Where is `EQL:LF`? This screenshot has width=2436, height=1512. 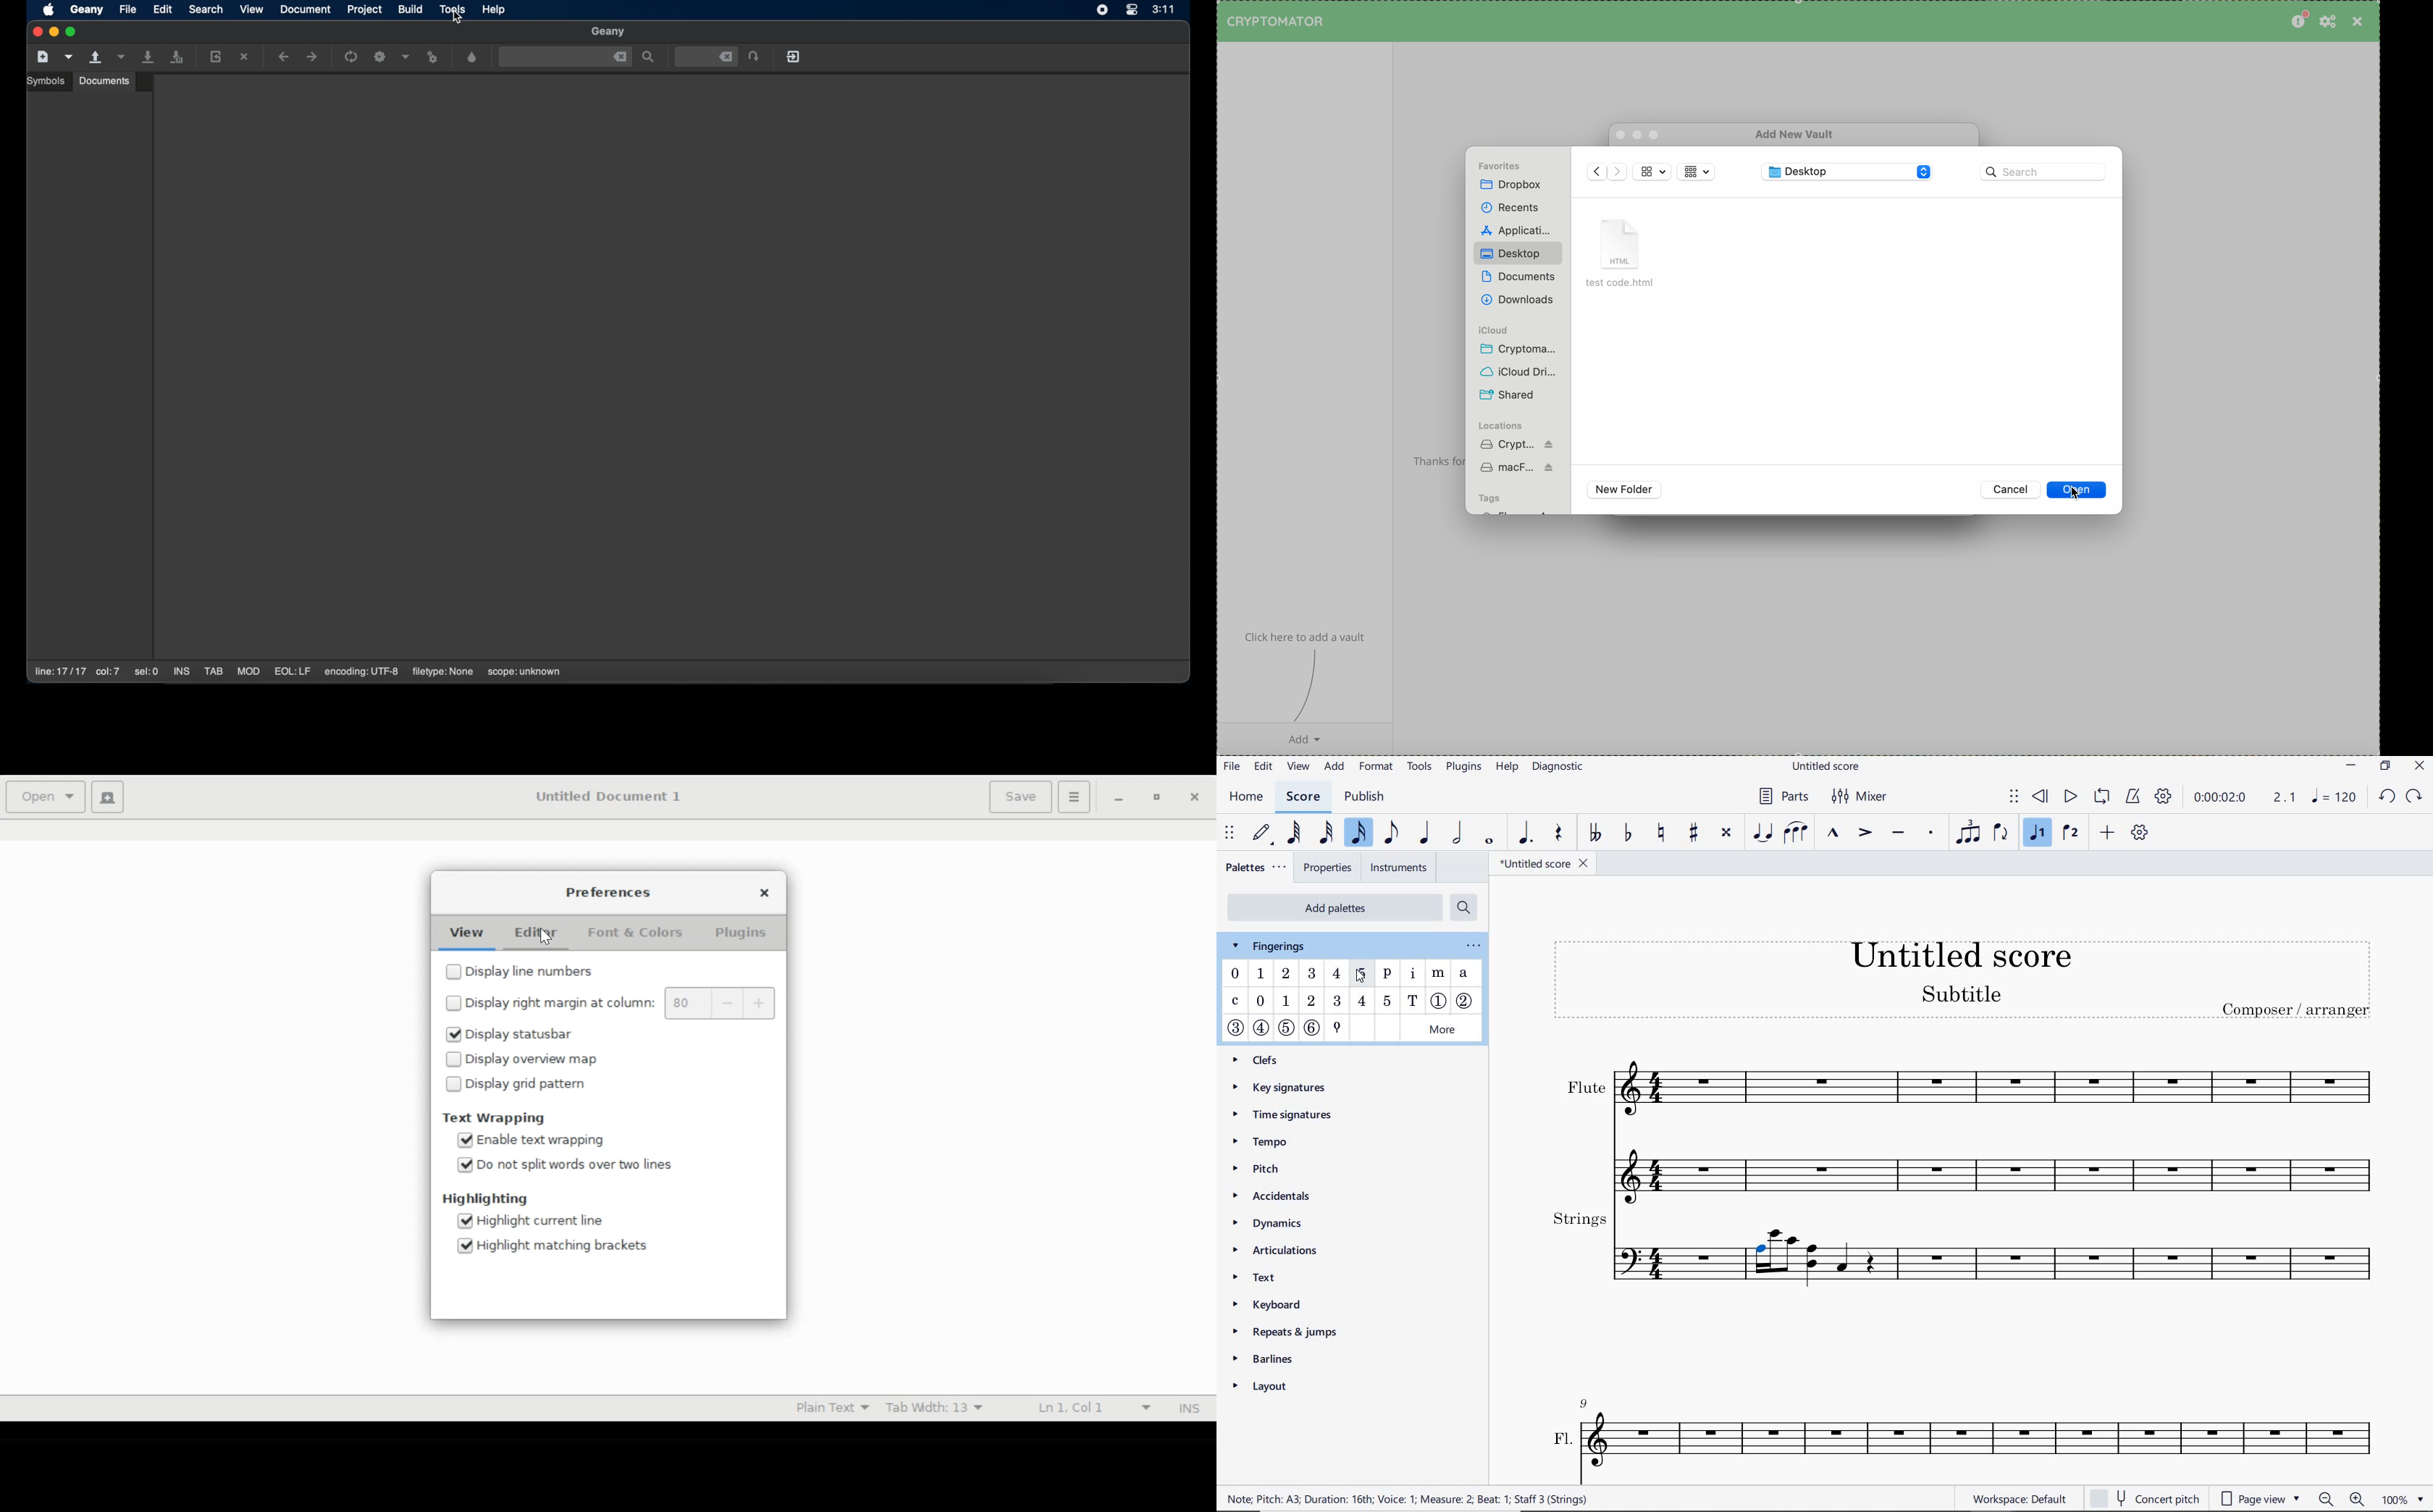 EQL:LF is located at coordinates (292, 672).